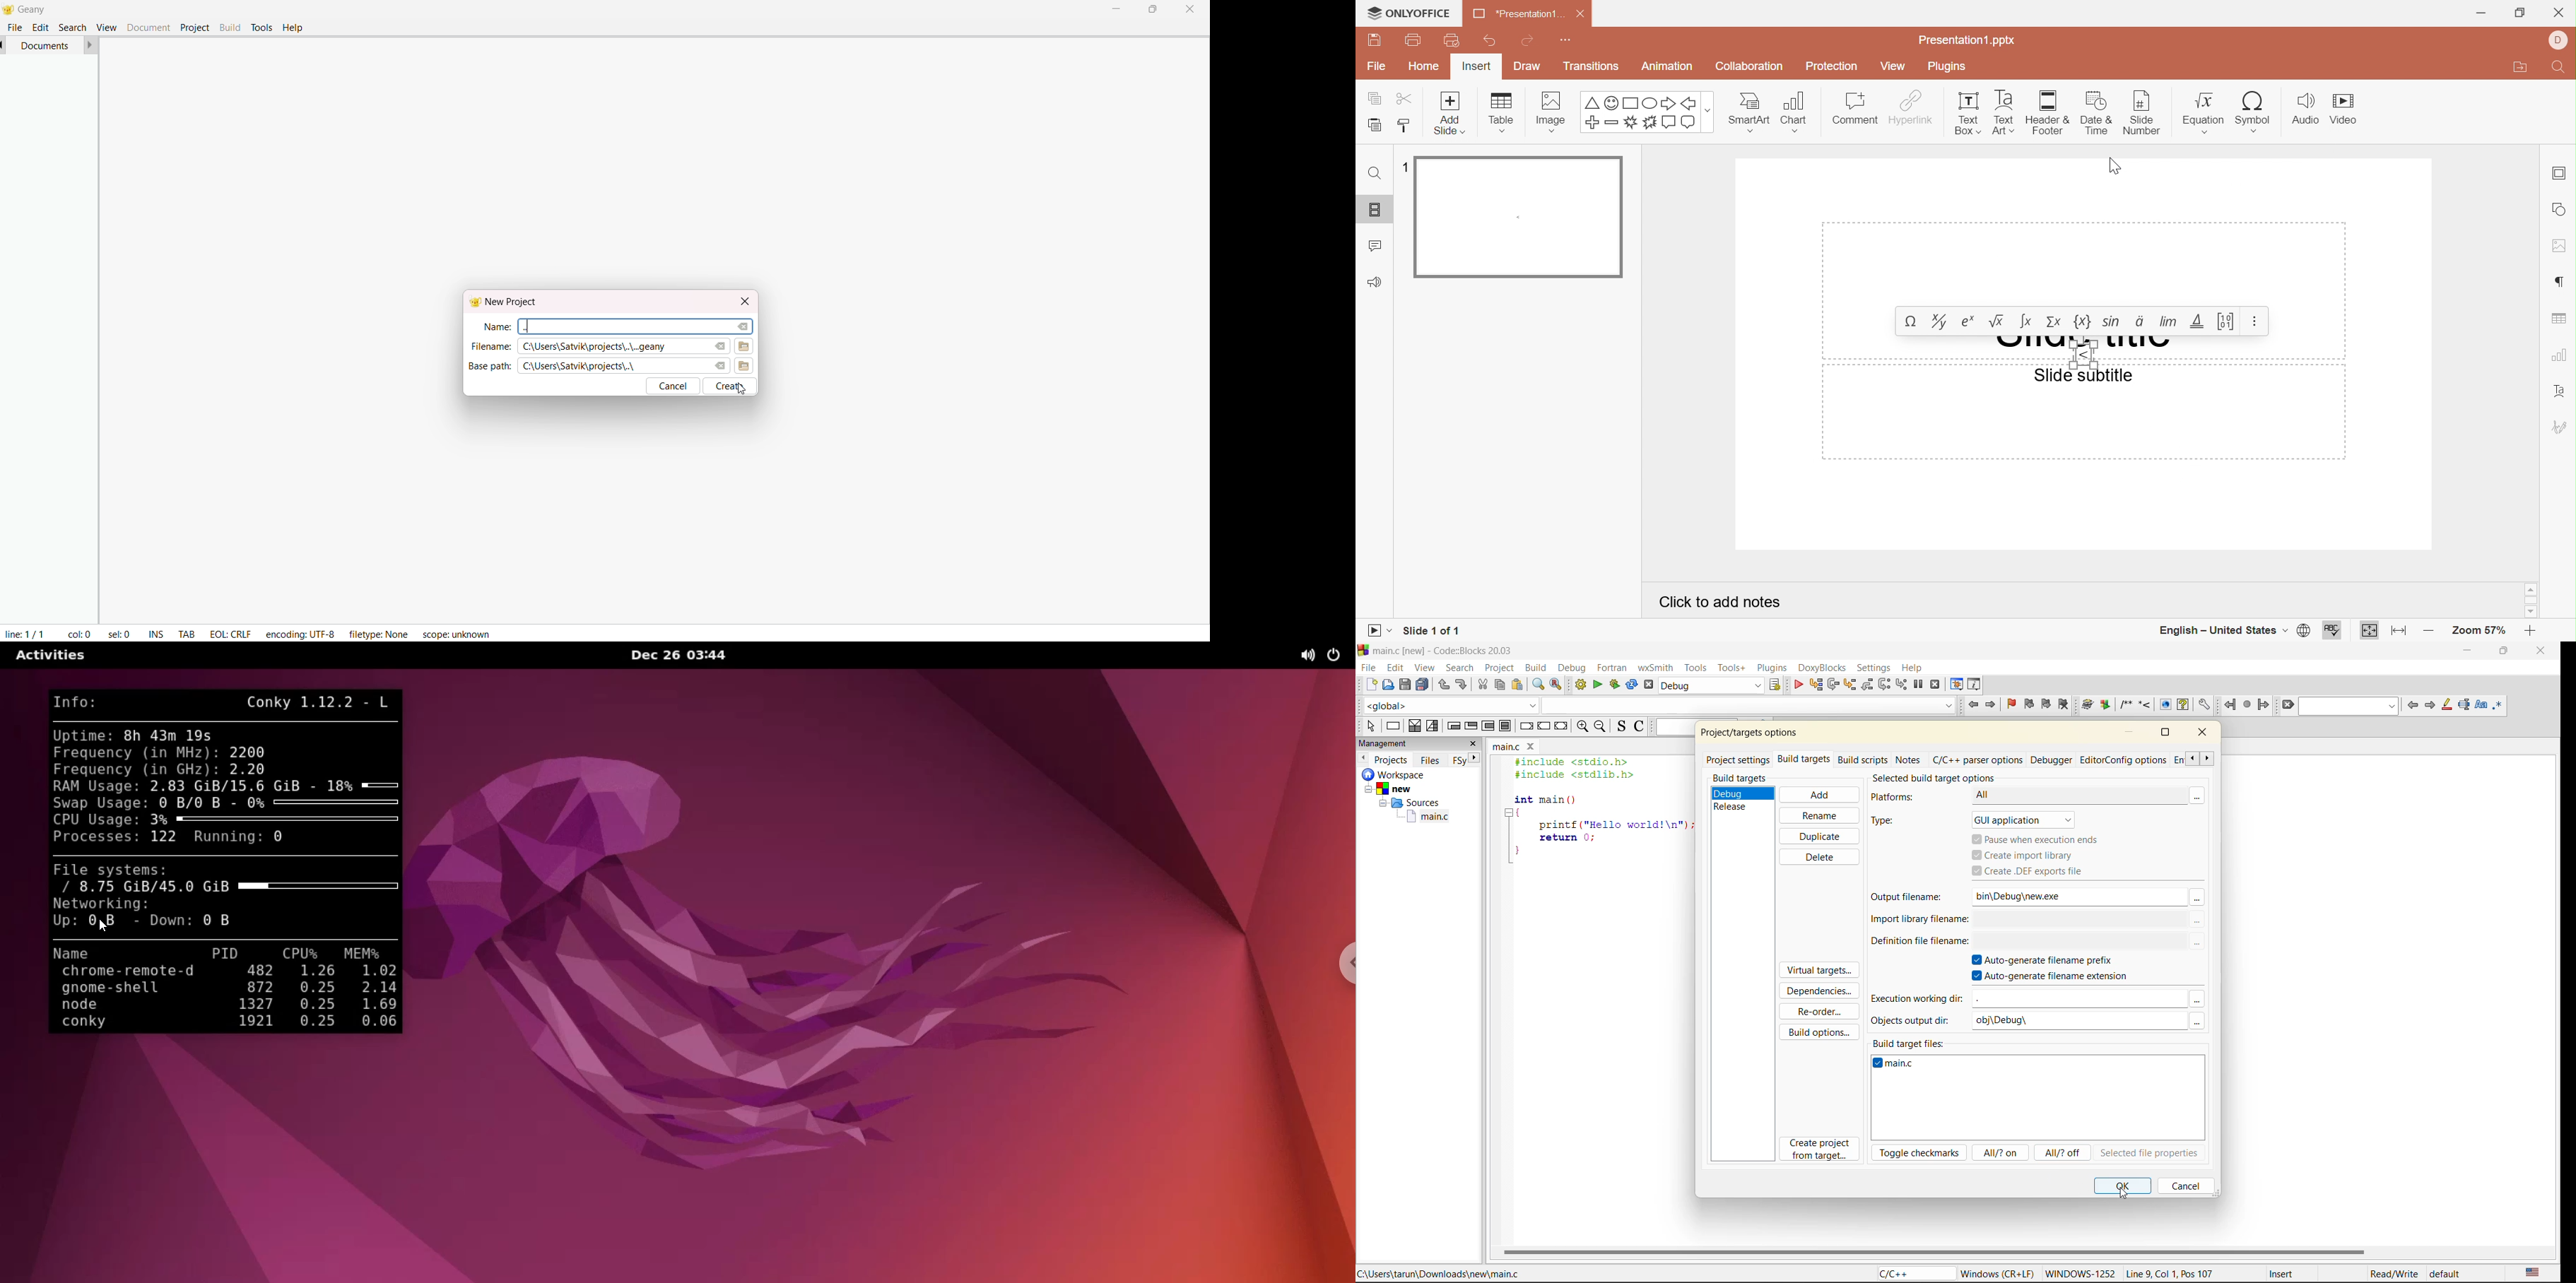  I want to click on pause when execution ends, so click(2040, 839).